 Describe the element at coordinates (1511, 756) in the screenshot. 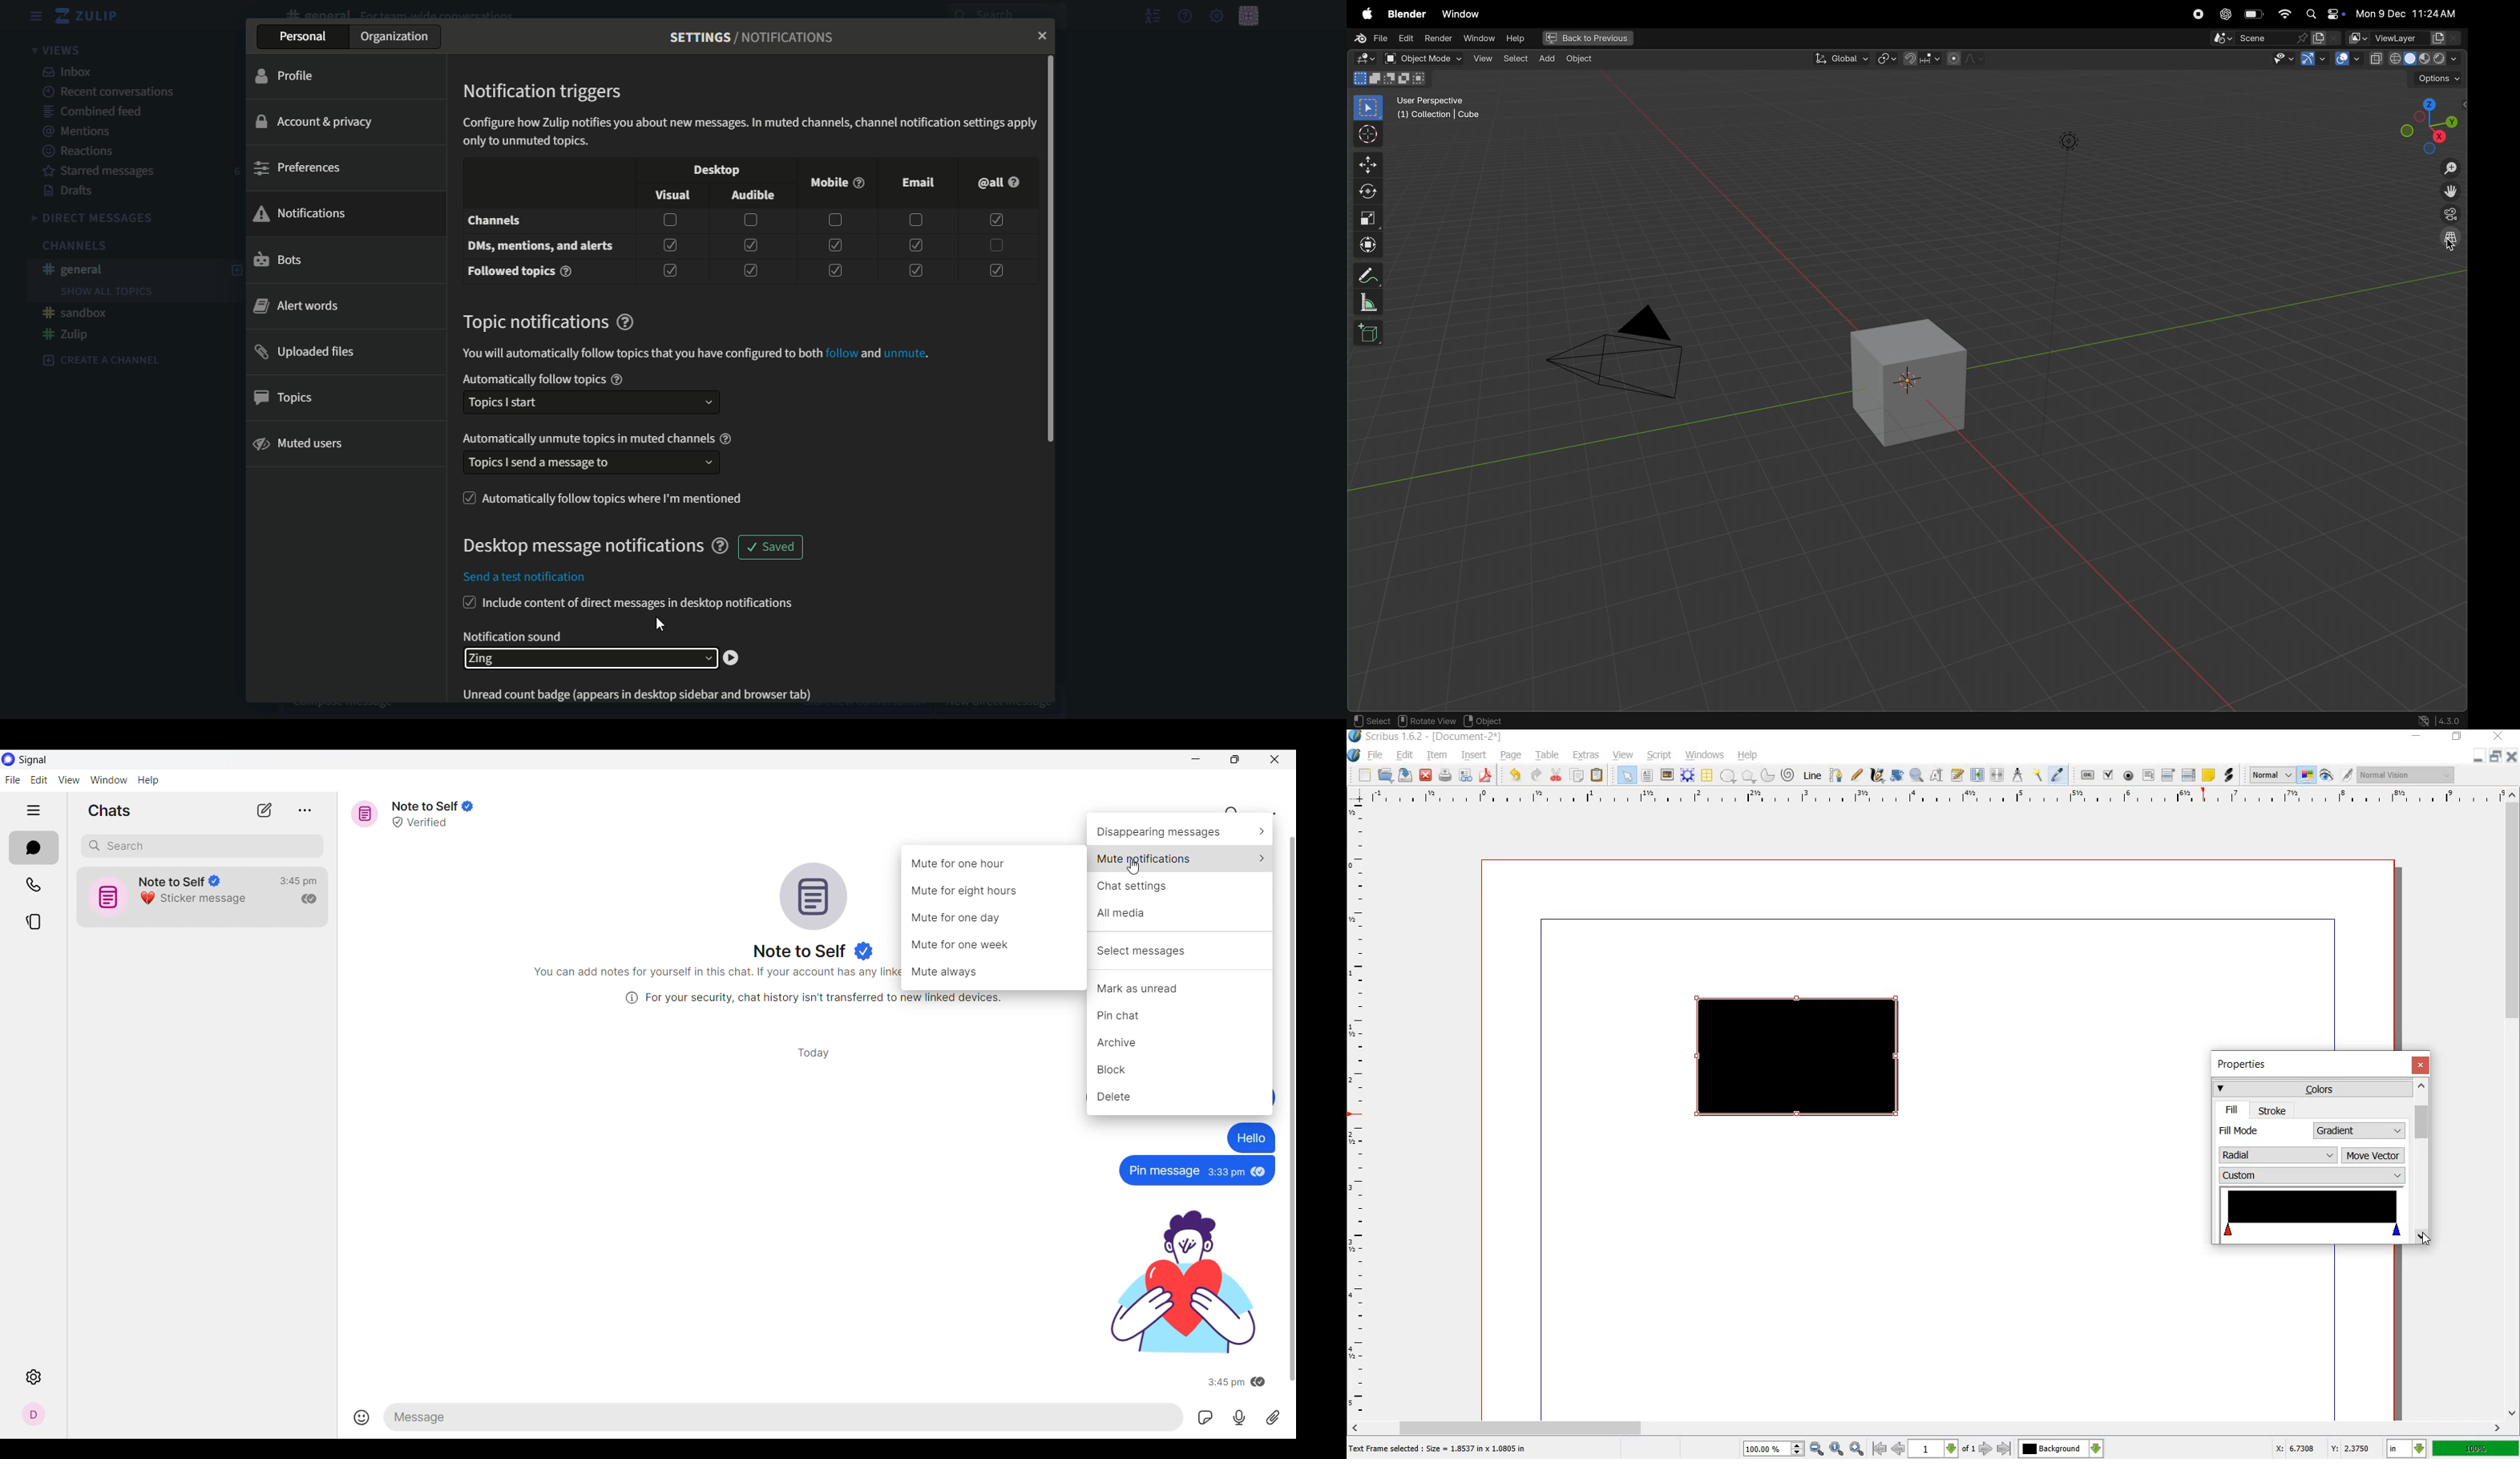

I see `page` at that location.